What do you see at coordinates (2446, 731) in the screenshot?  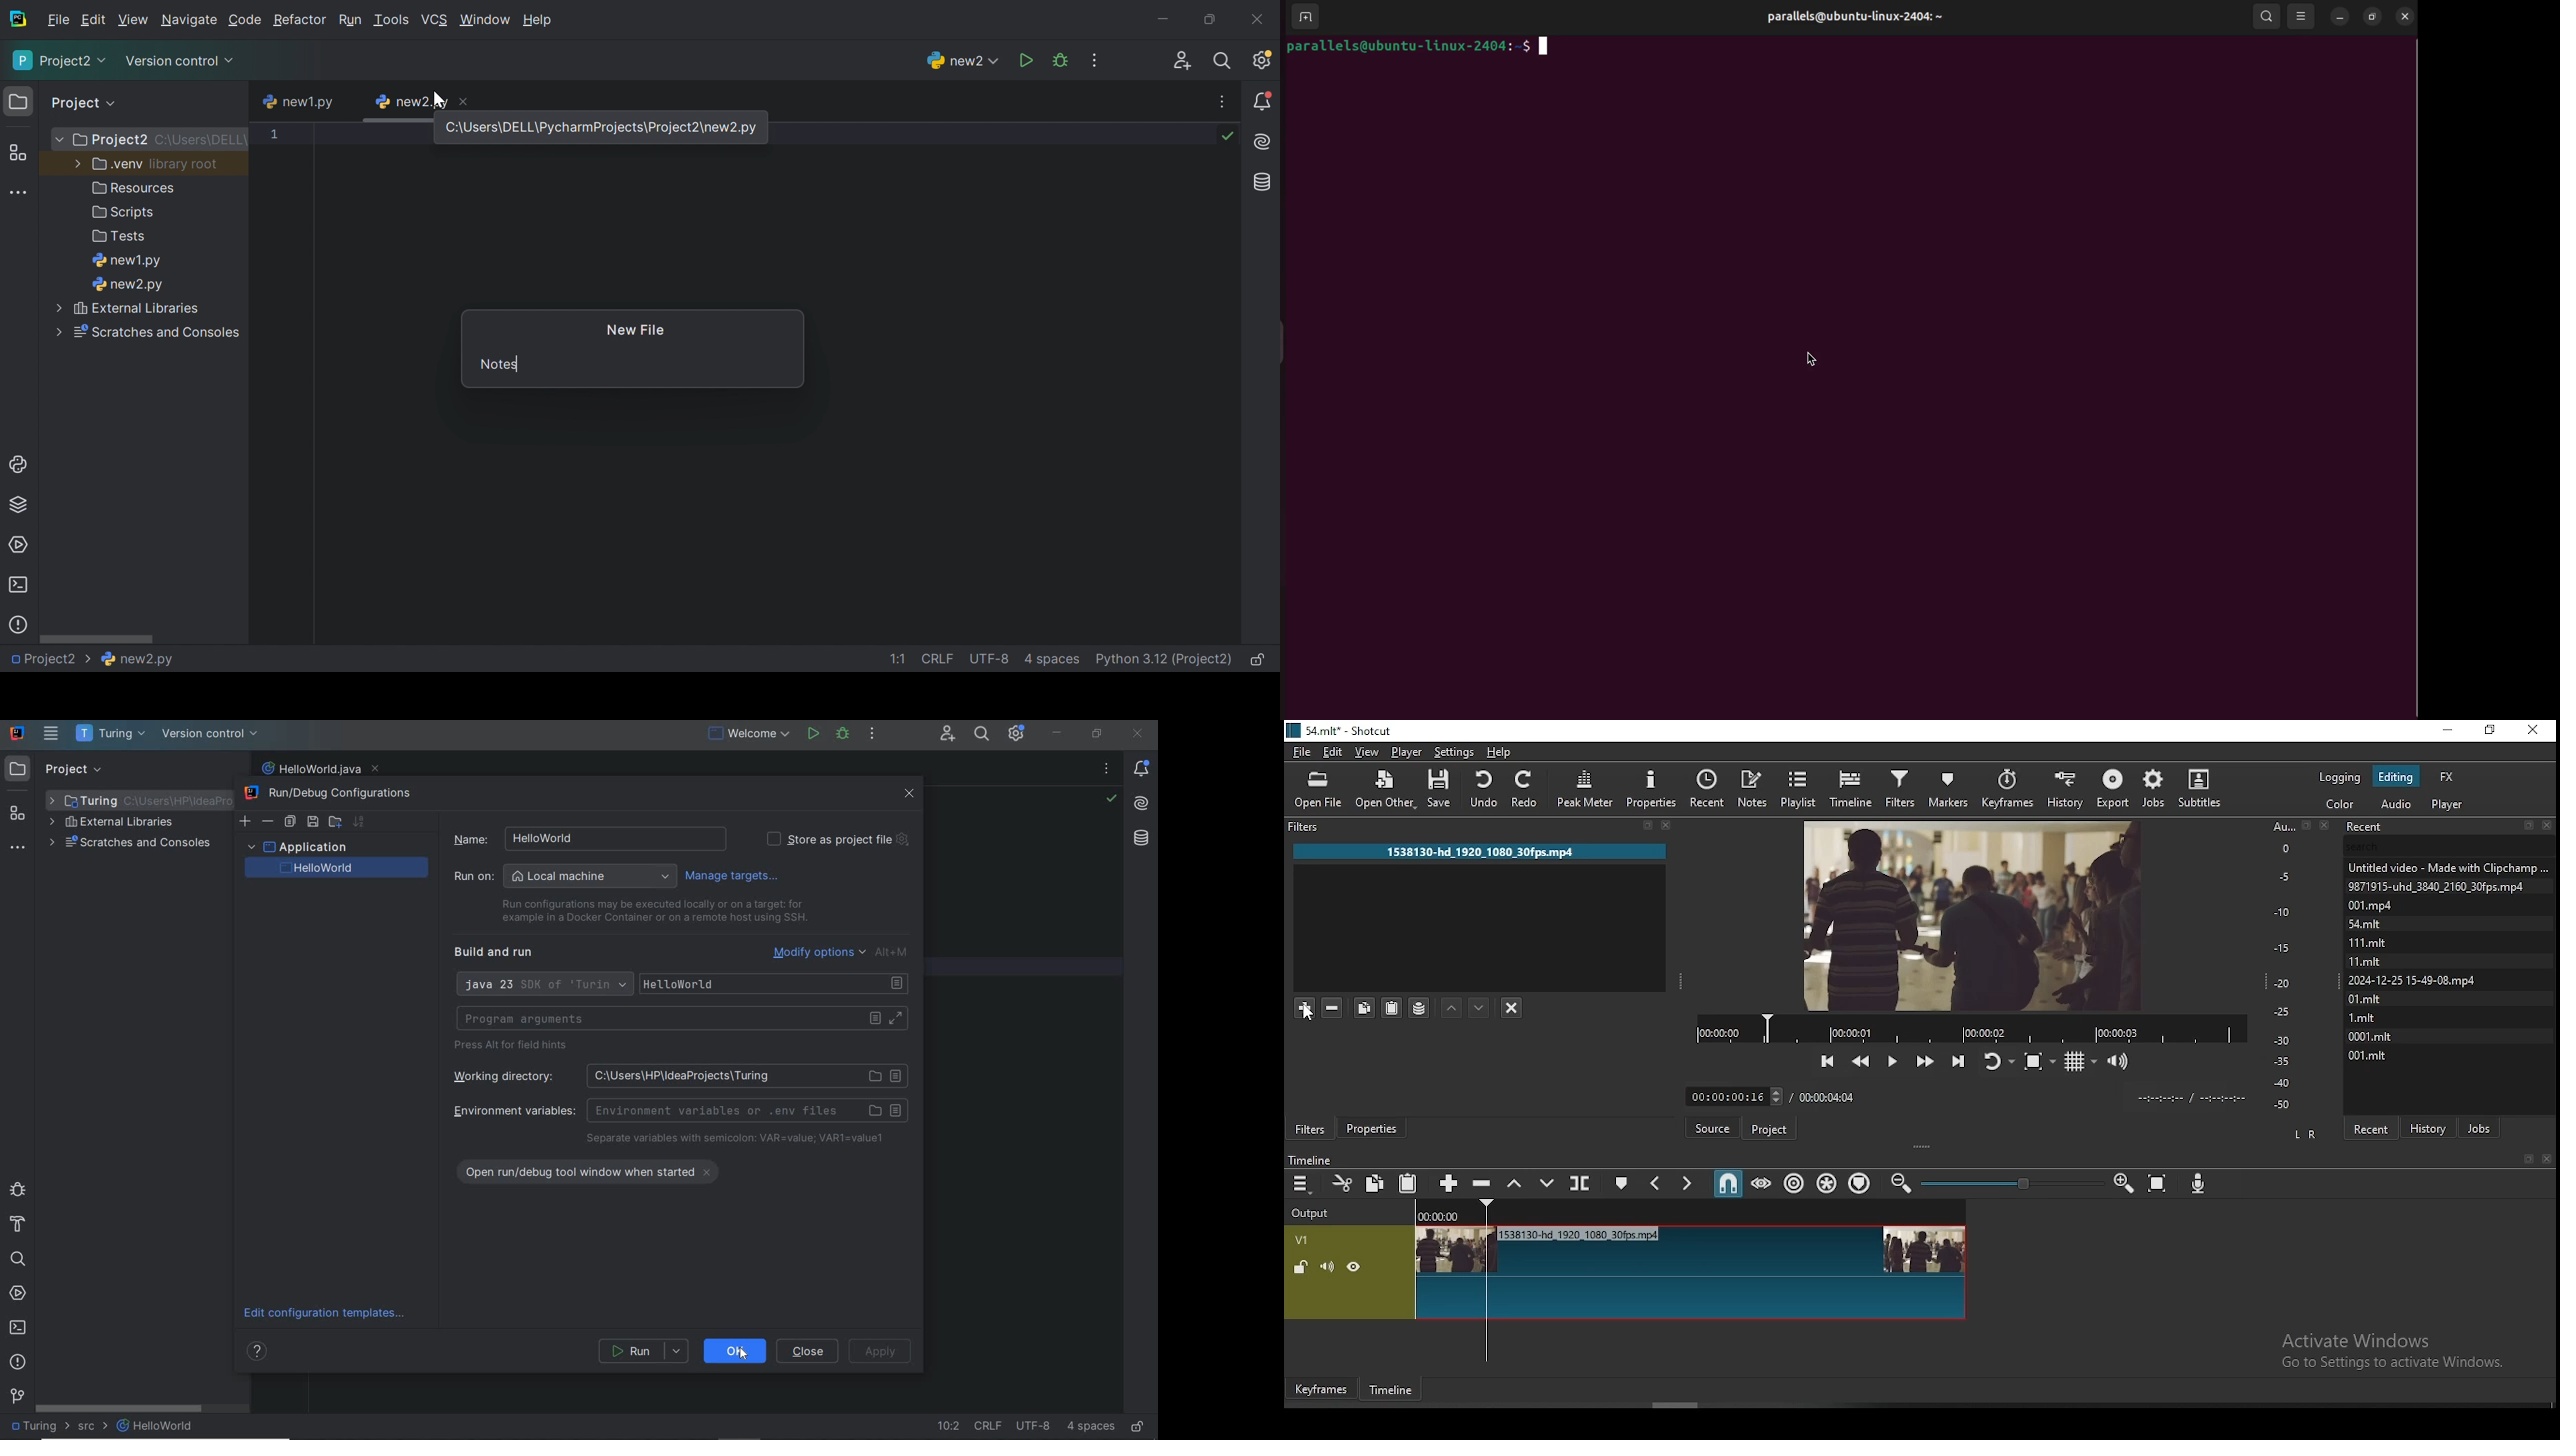 I see `minimize` at bounding box center [2446, 731].